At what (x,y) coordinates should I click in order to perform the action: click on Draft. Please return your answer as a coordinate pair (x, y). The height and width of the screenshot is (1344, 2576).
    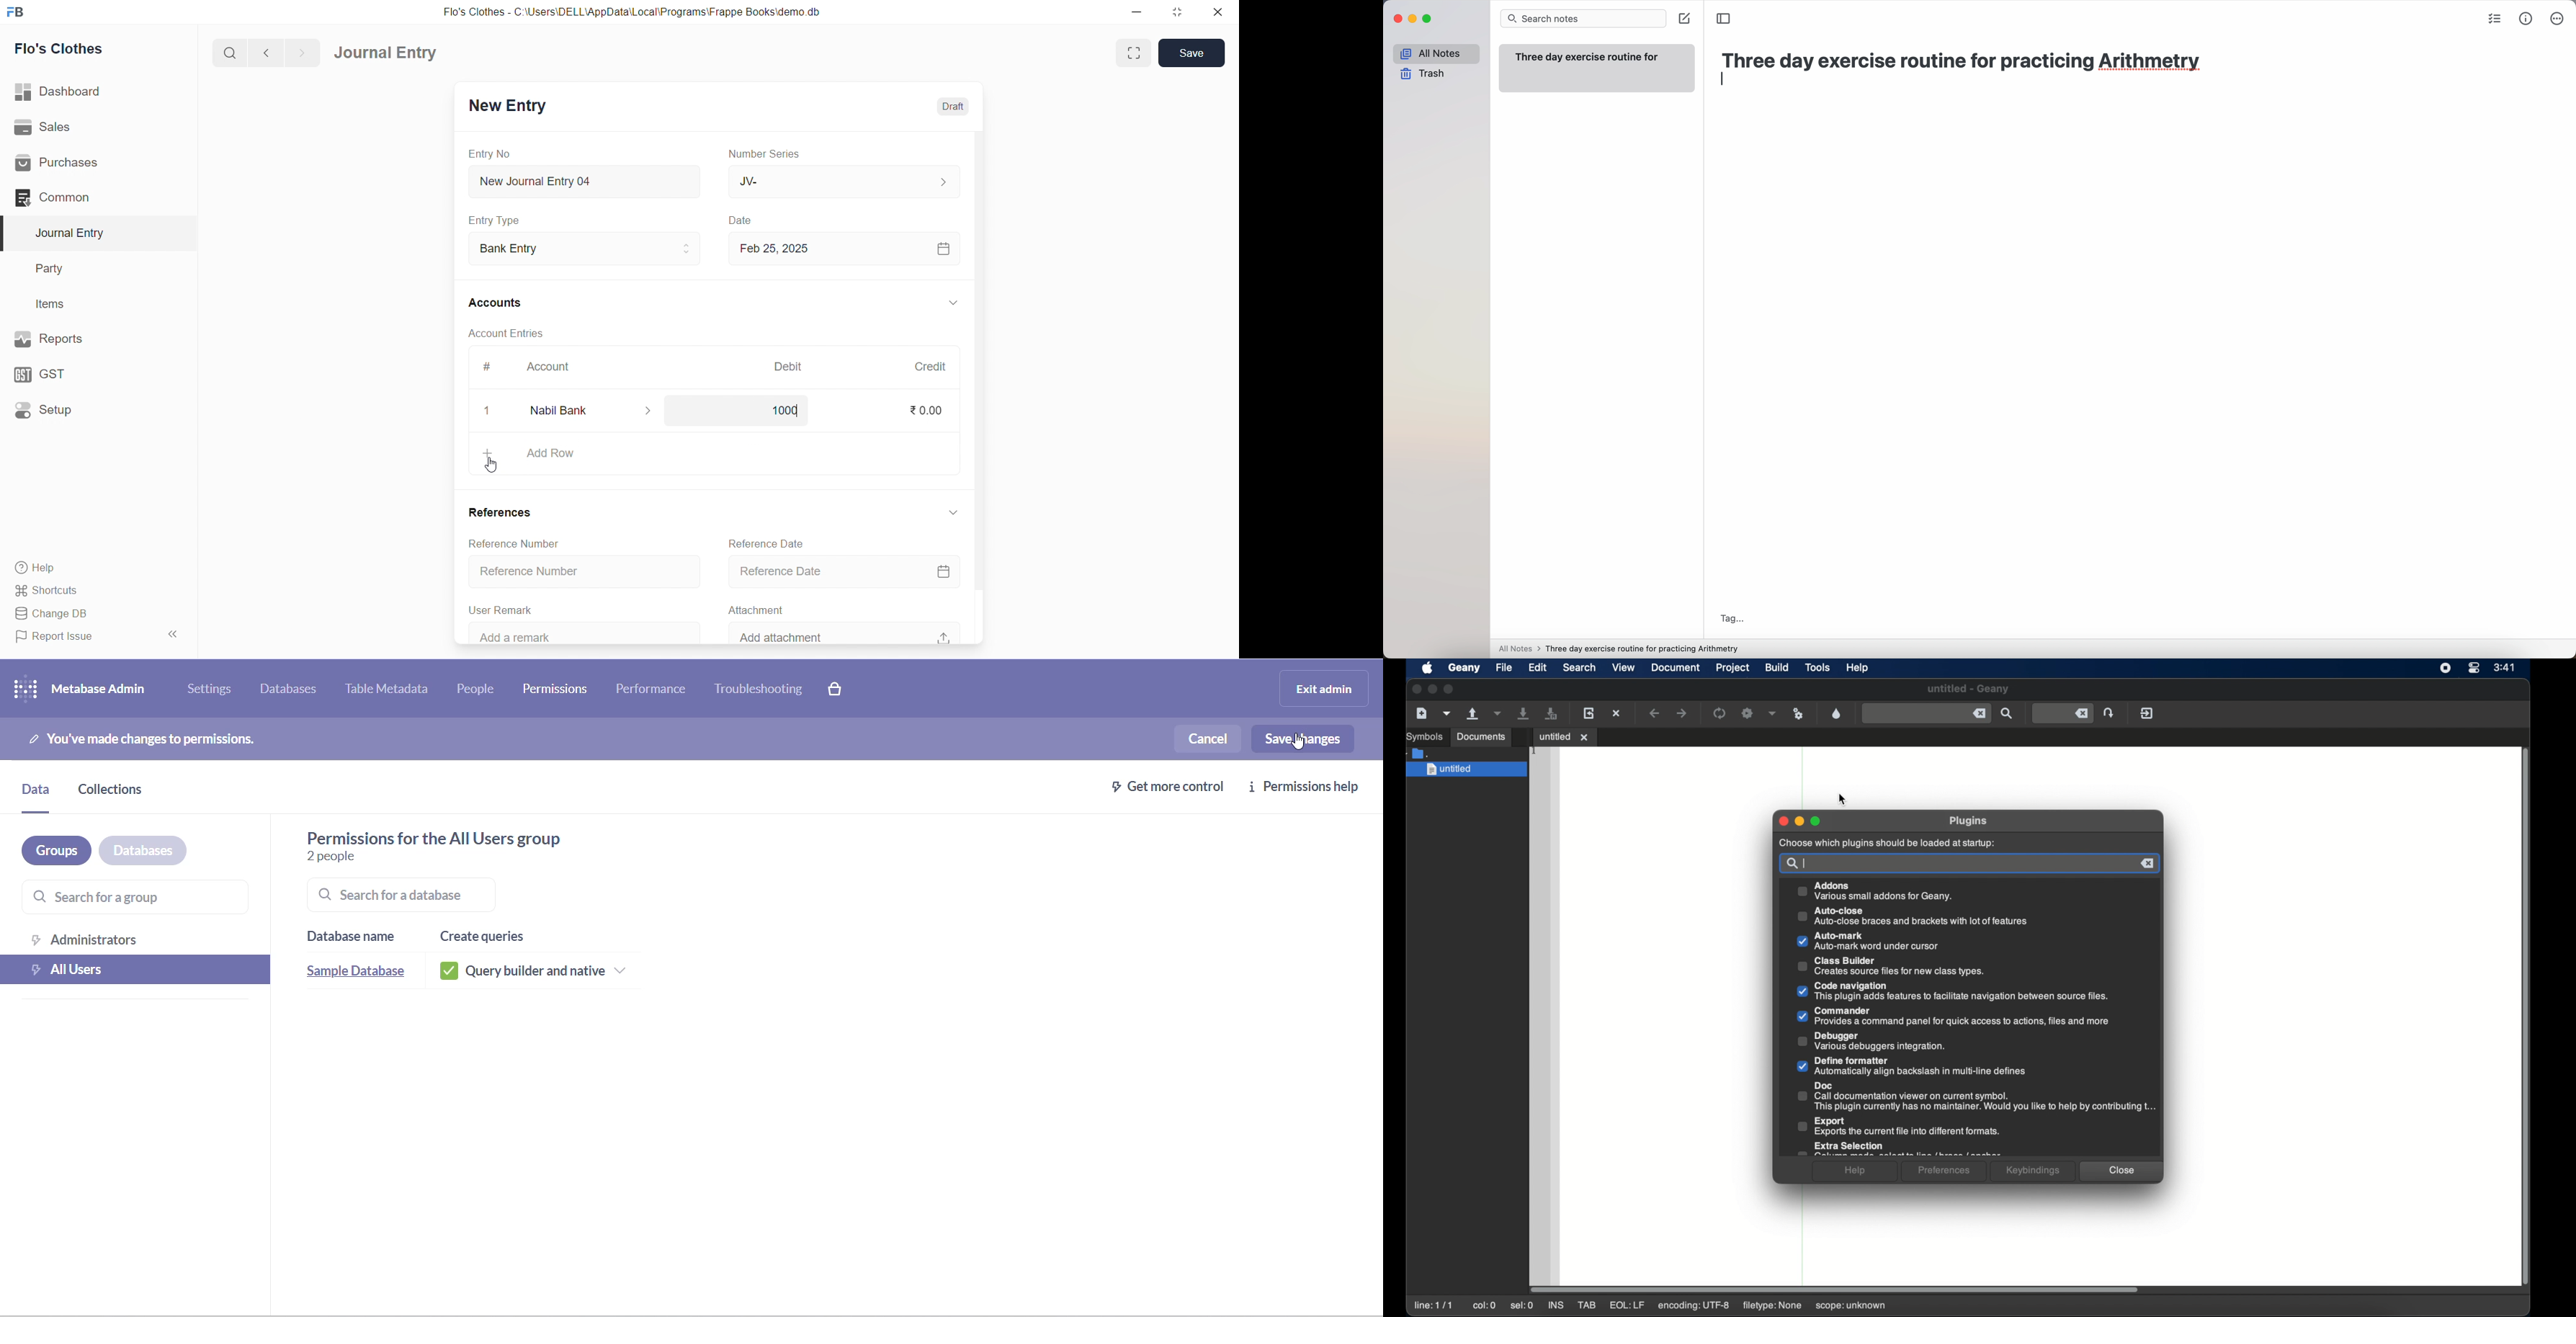
    Looking at the image, I should click on (945, 107).